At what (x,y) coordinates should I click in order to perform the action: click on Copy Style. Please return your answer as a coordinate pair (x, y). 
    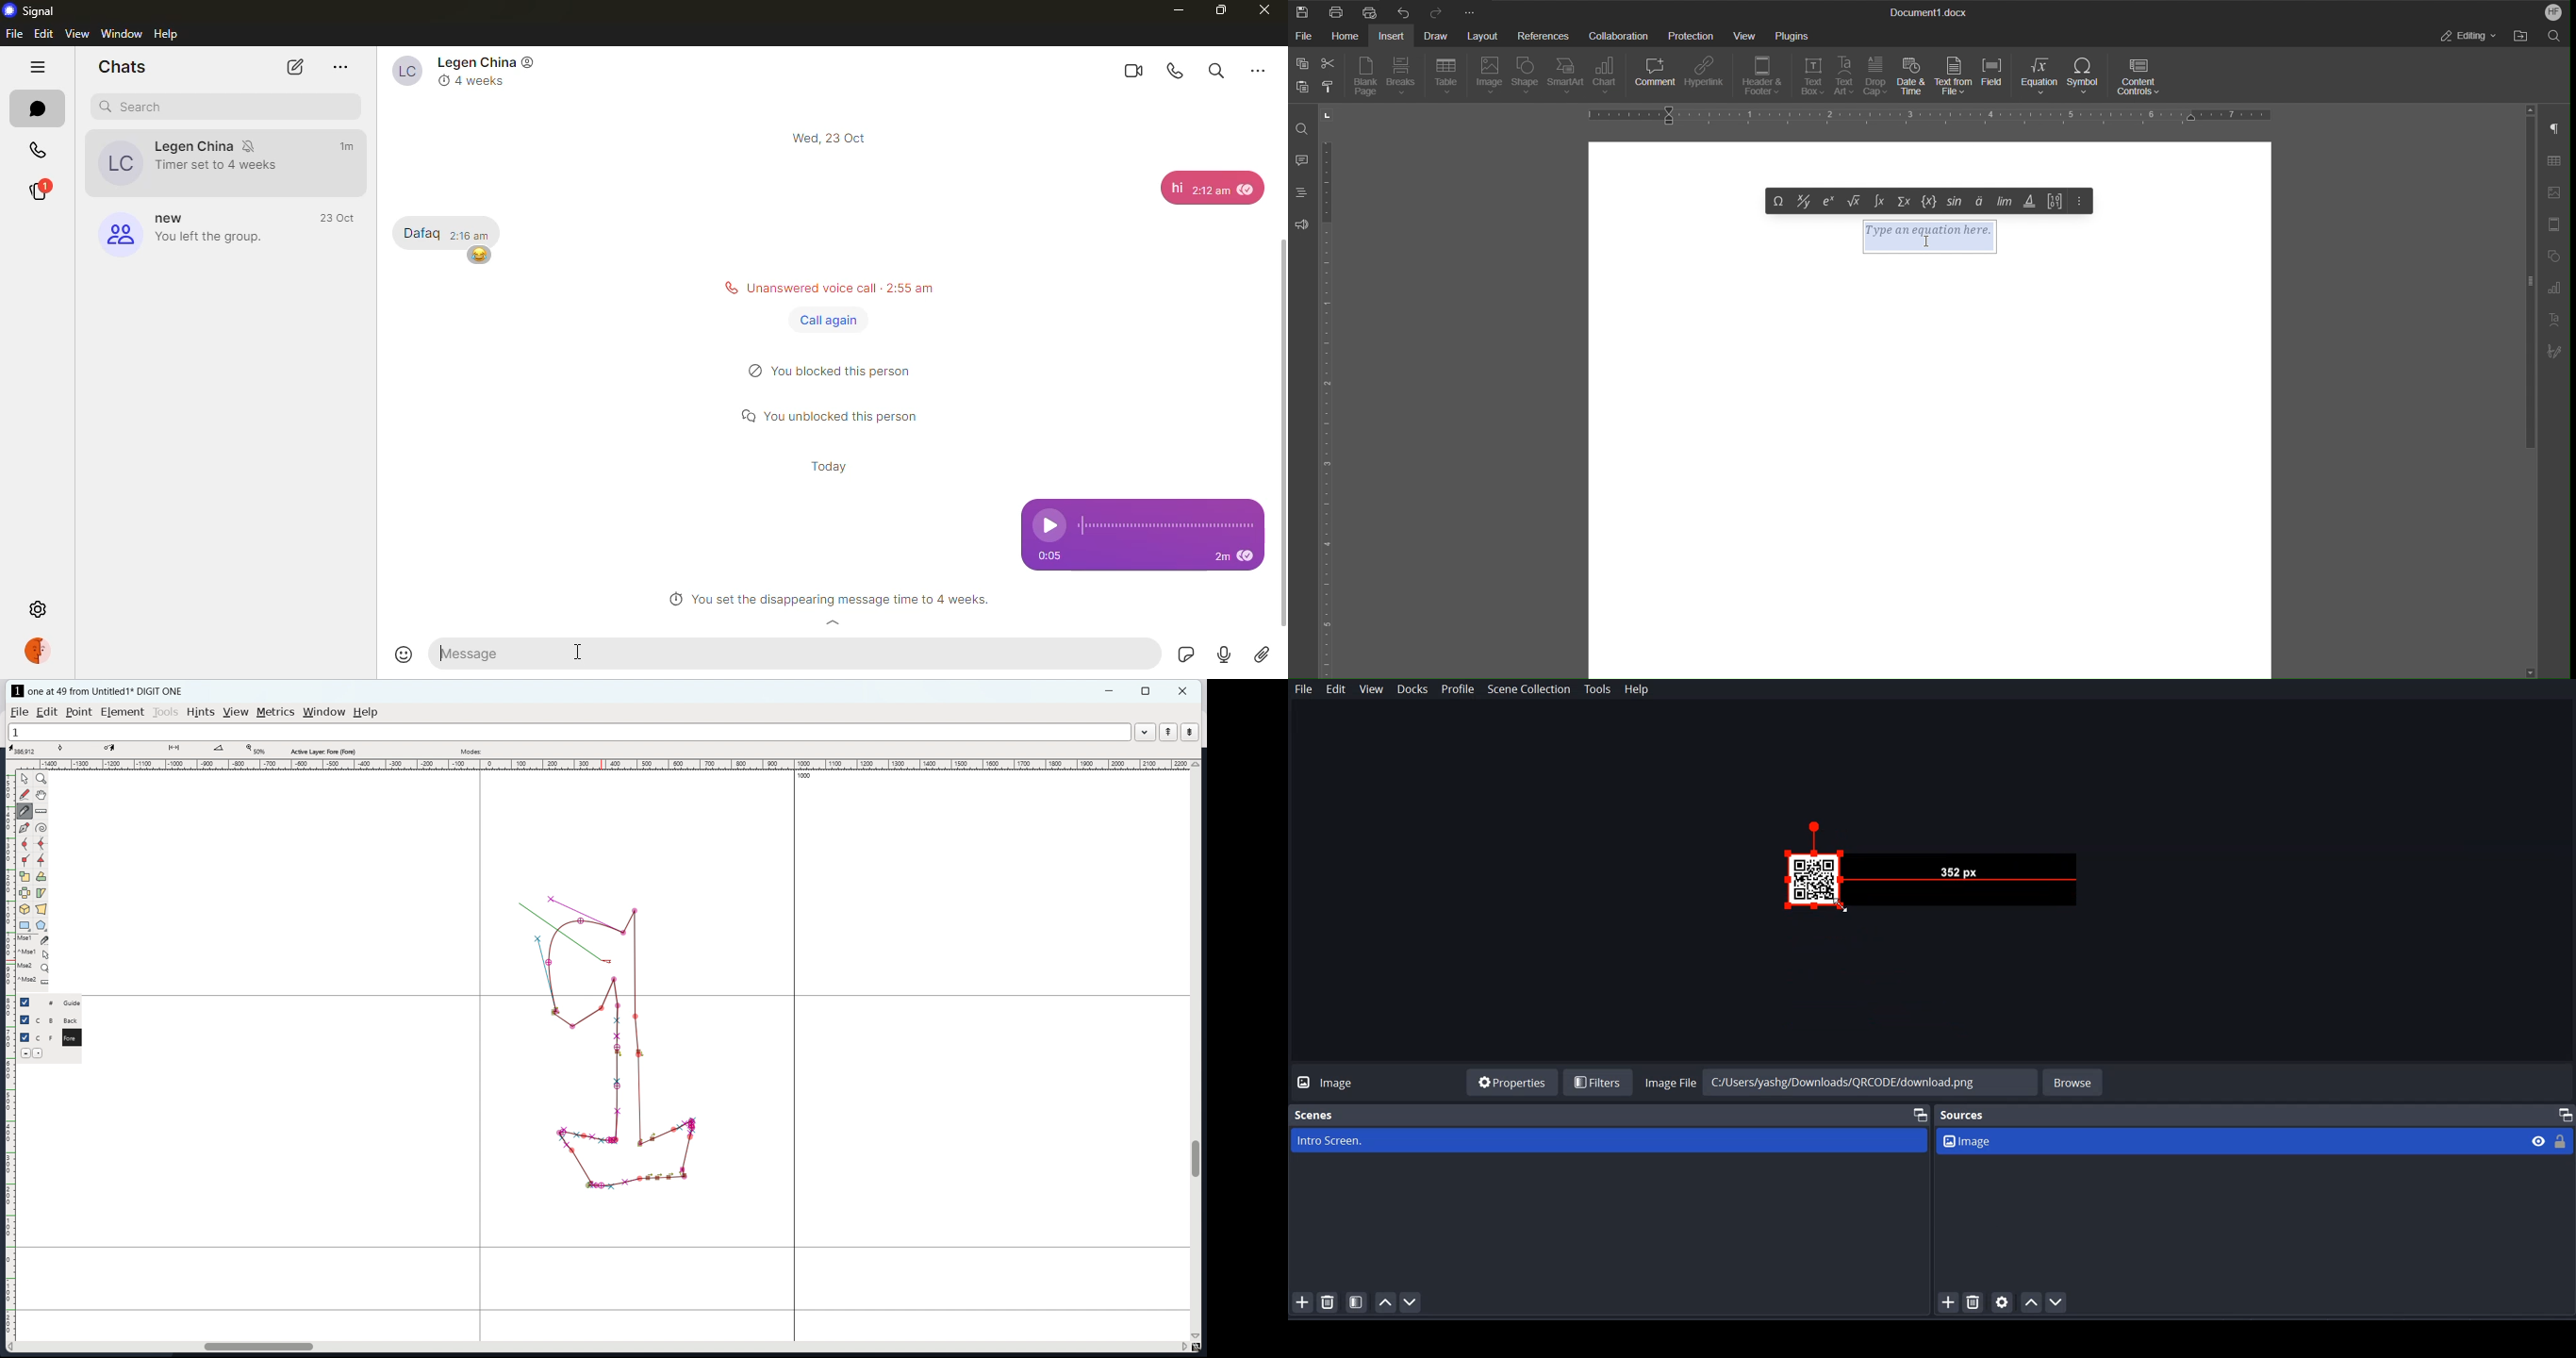
    Looking at the image, I should click on (1329, 87).